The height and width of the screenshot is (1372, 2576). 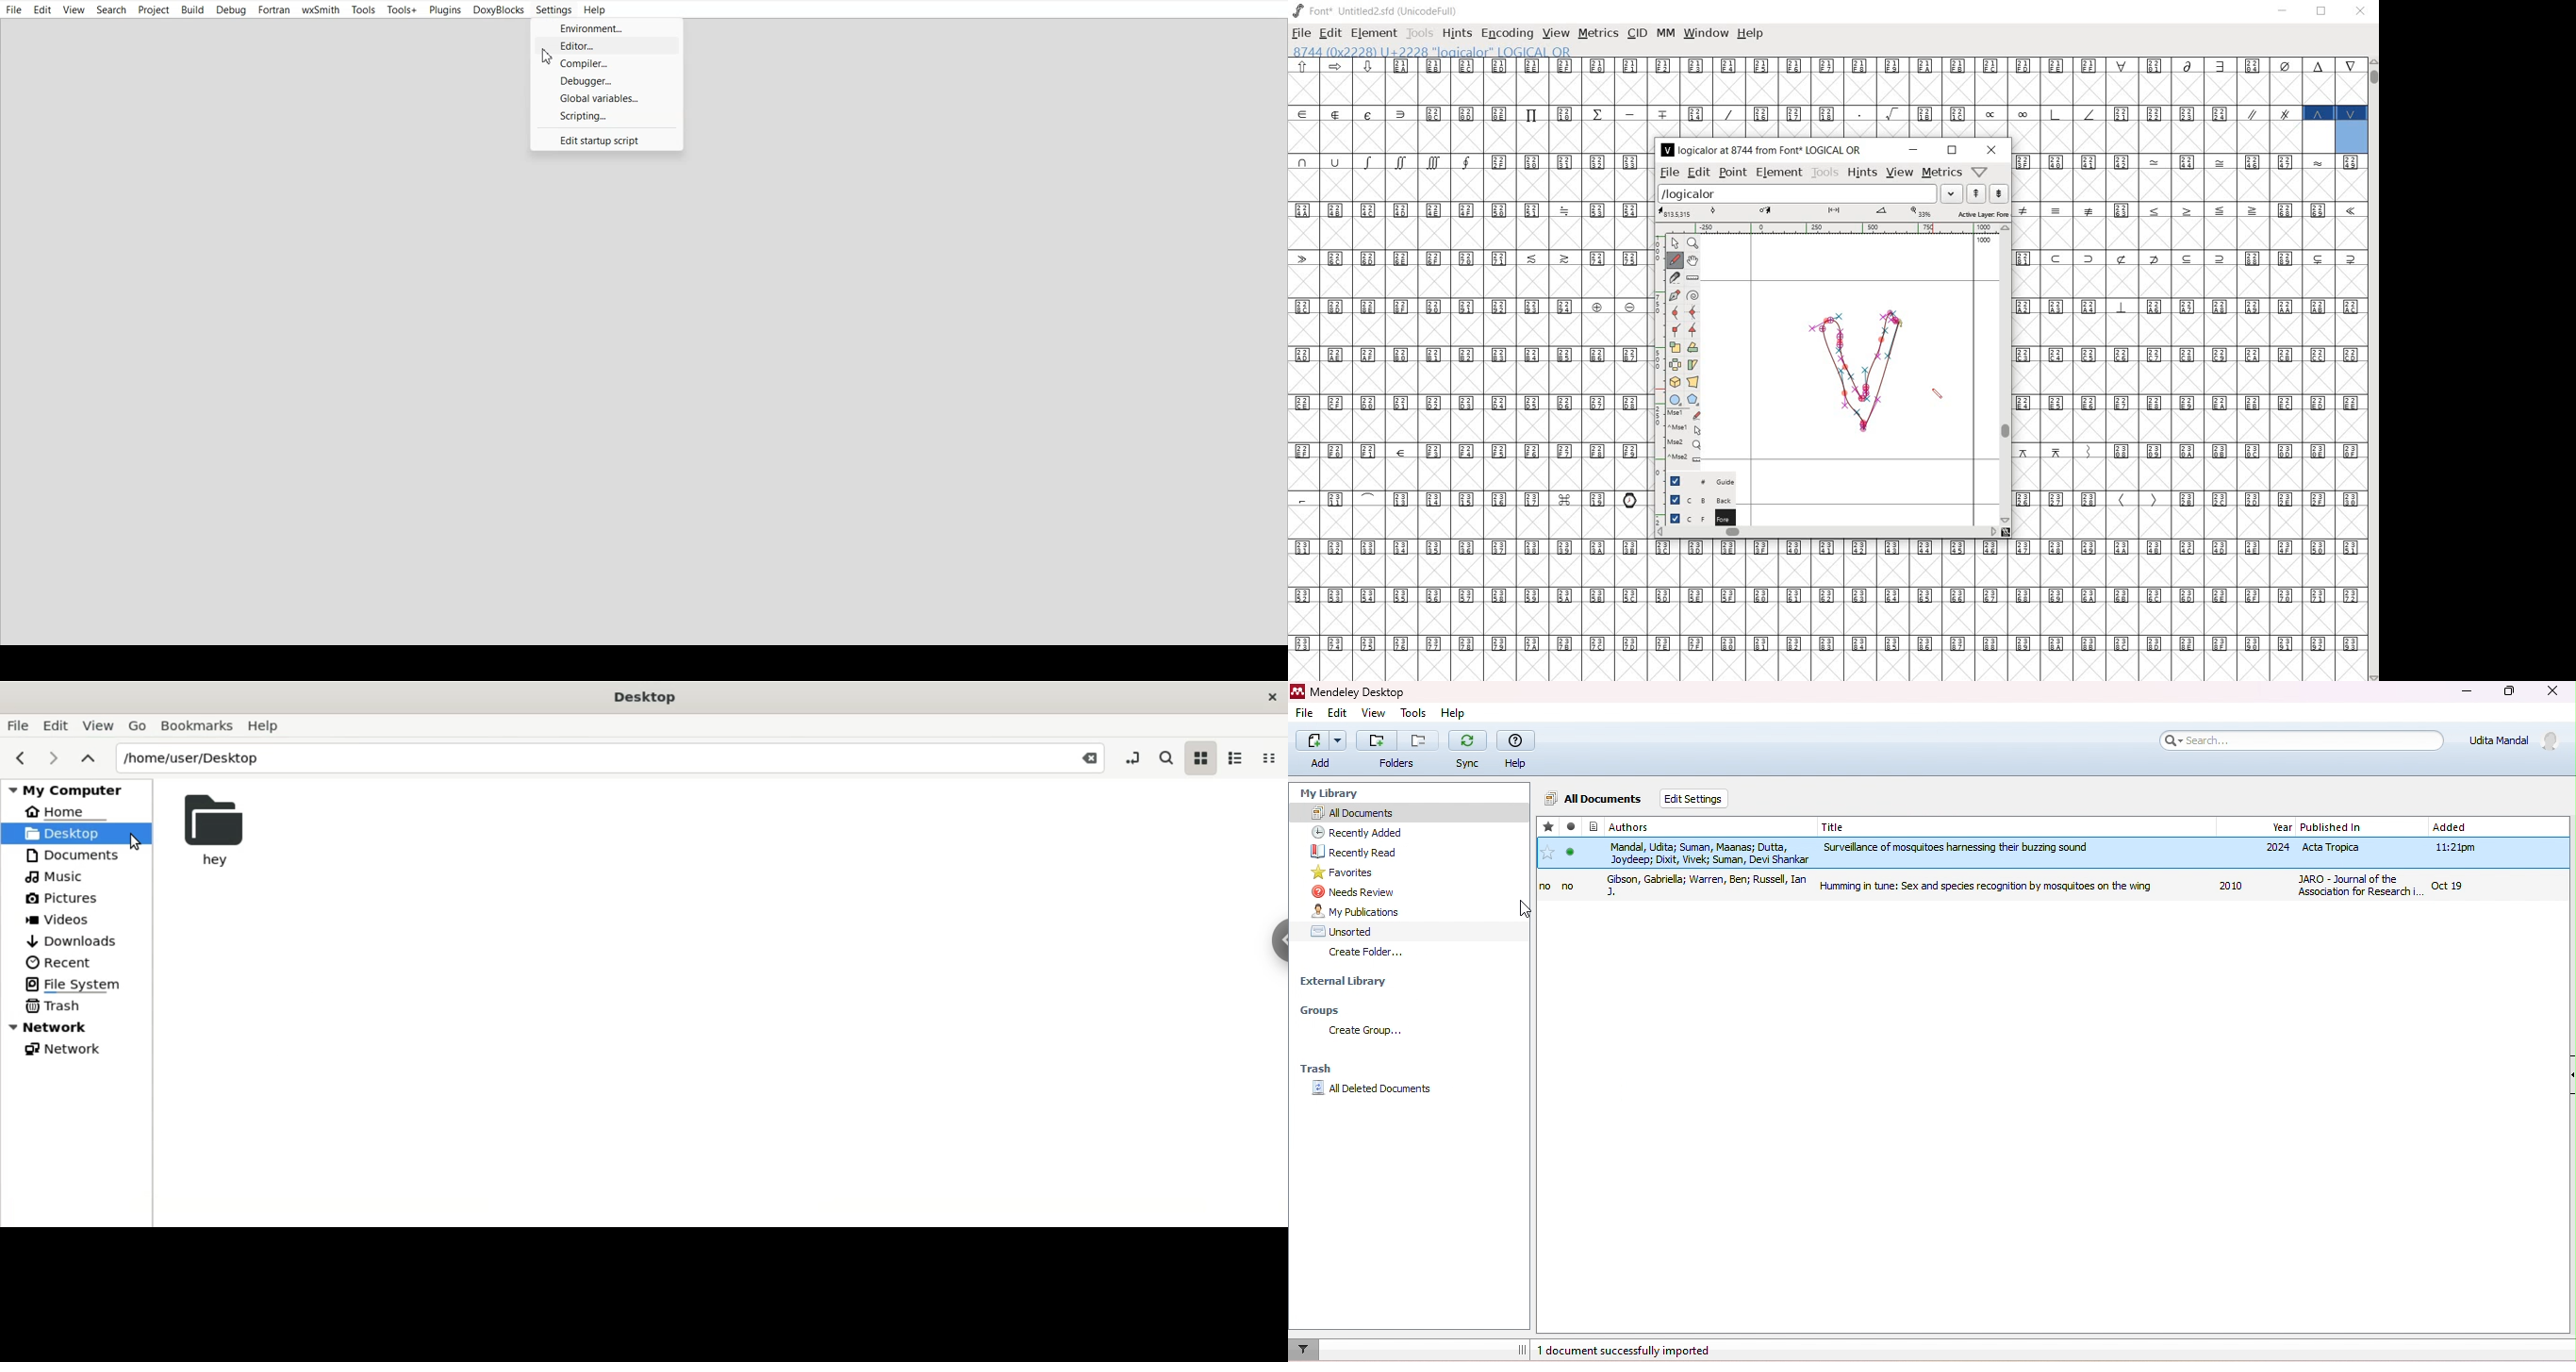 What do you see at coordinates (606, 27) in the screenshot?
I see `Environment` at bounding box center [606, 27].